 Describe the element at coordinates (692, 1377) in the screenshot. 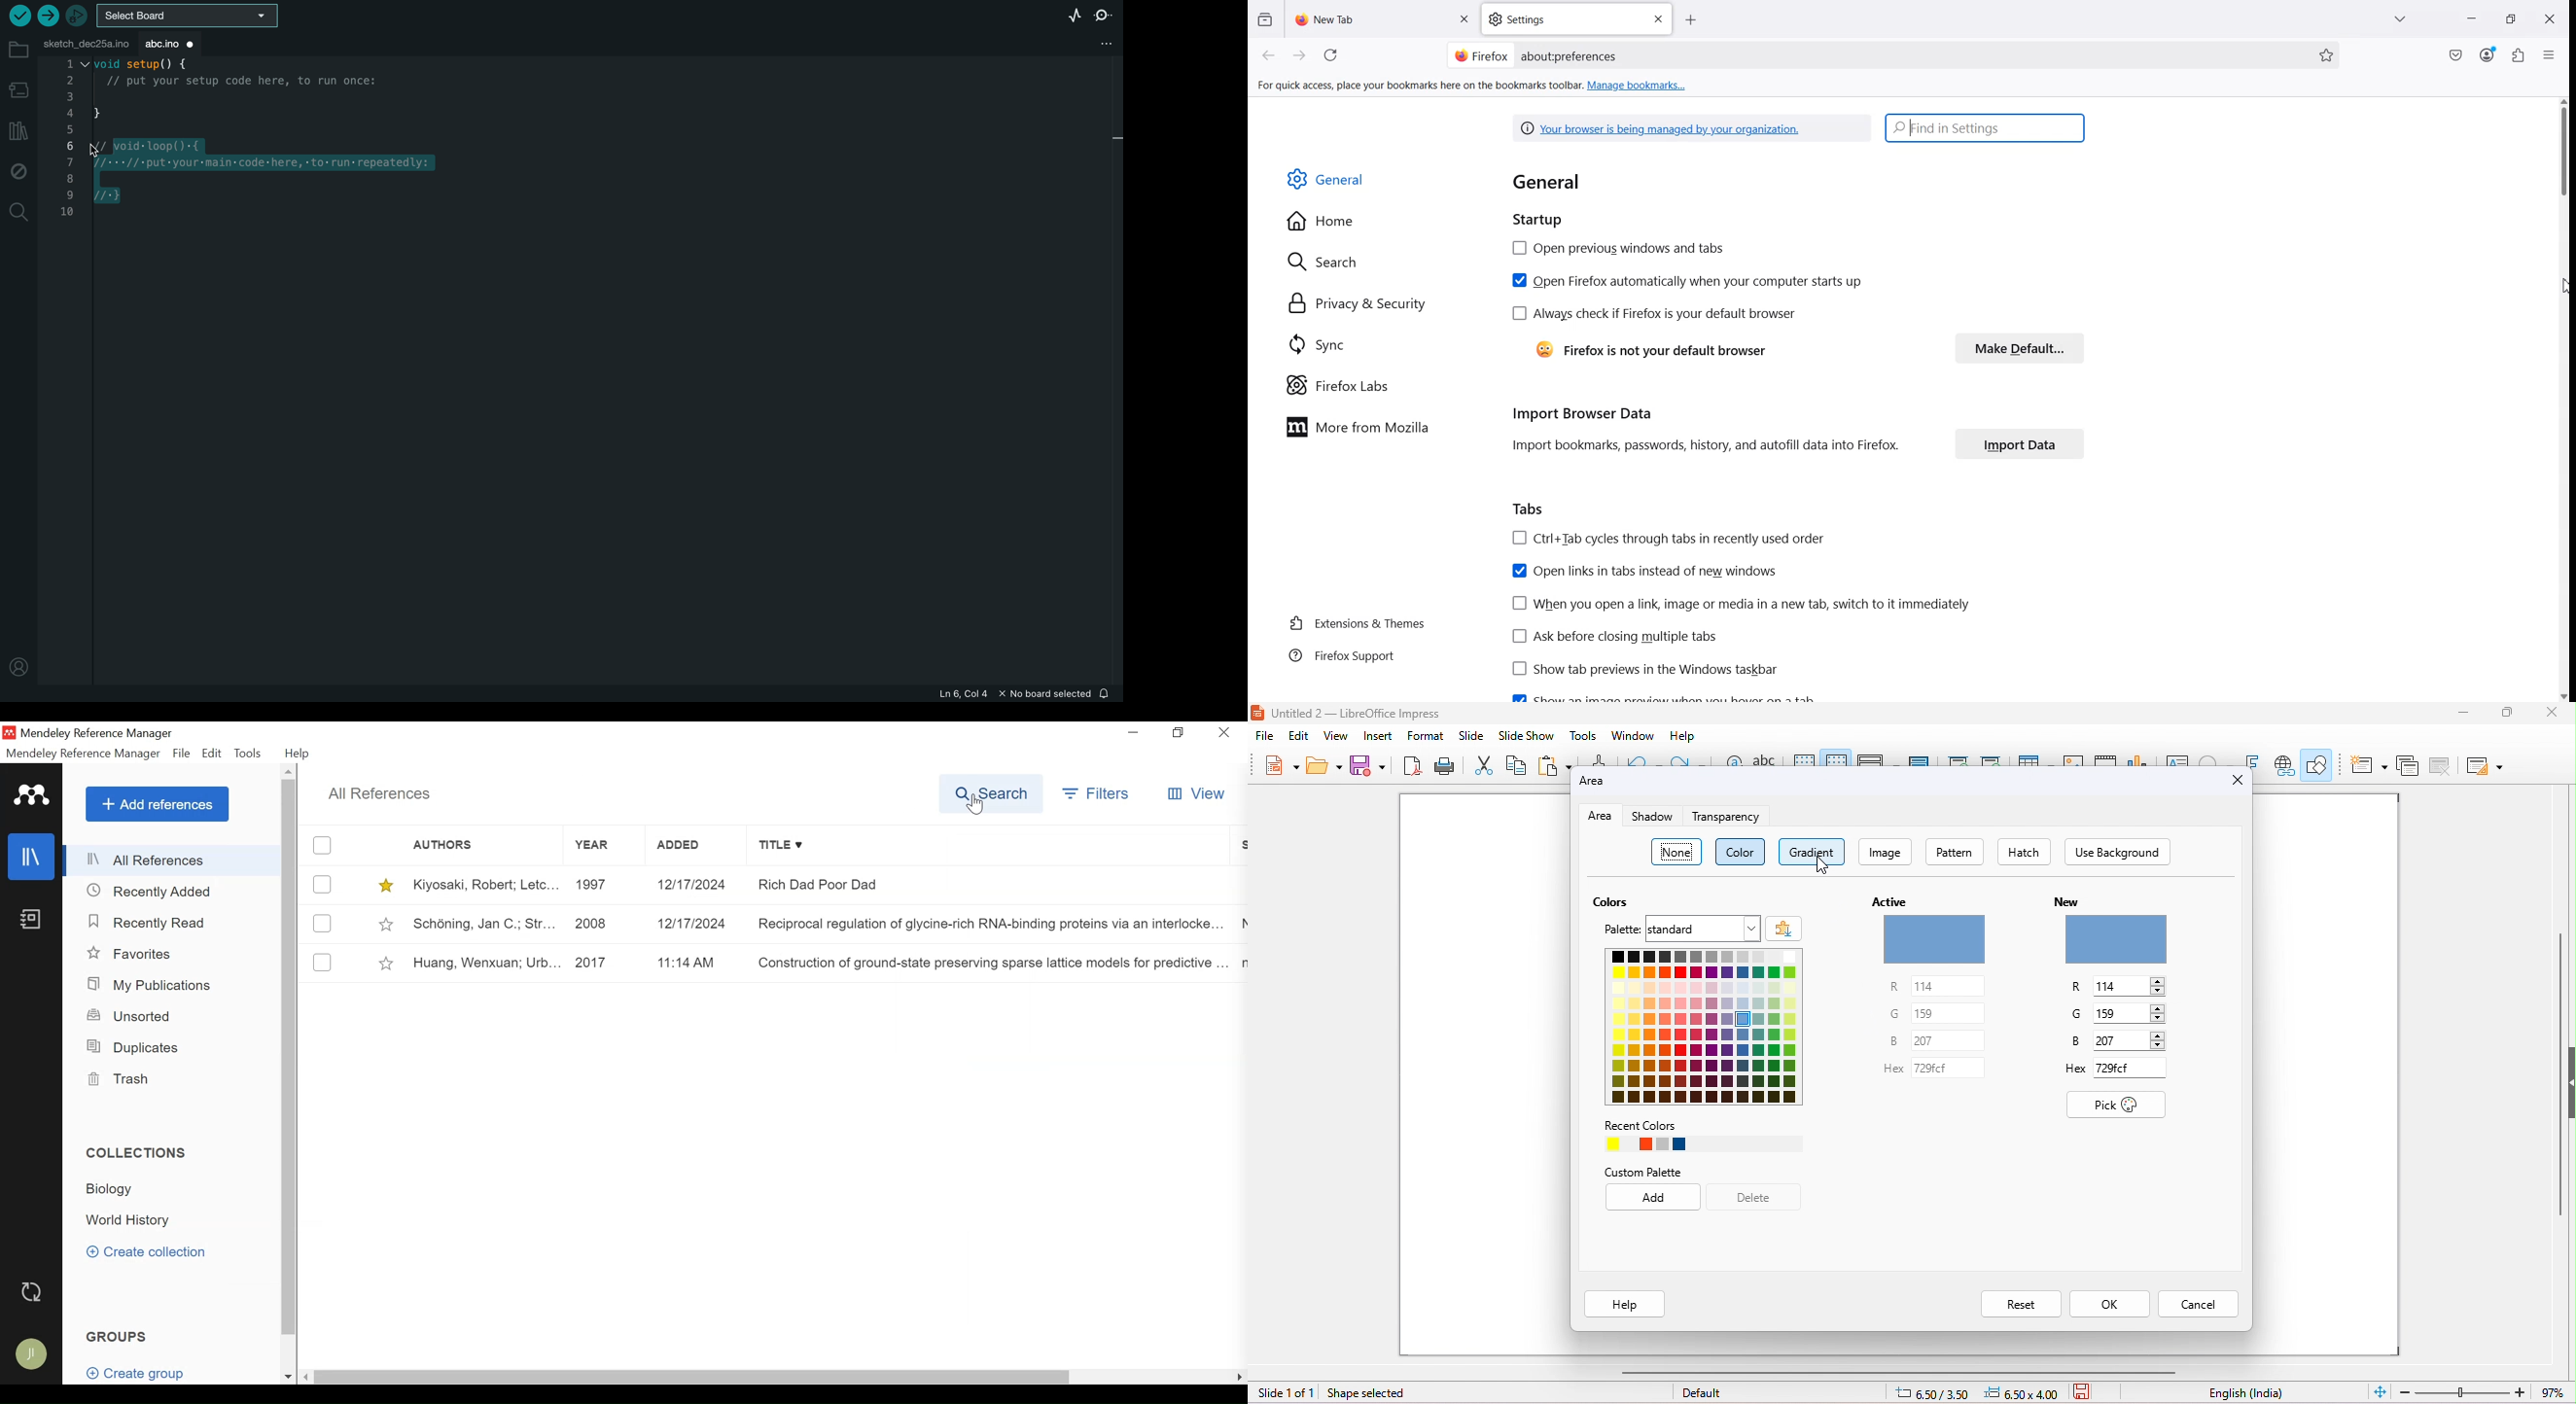

I see `Horizontal Scroll bar` at that location.